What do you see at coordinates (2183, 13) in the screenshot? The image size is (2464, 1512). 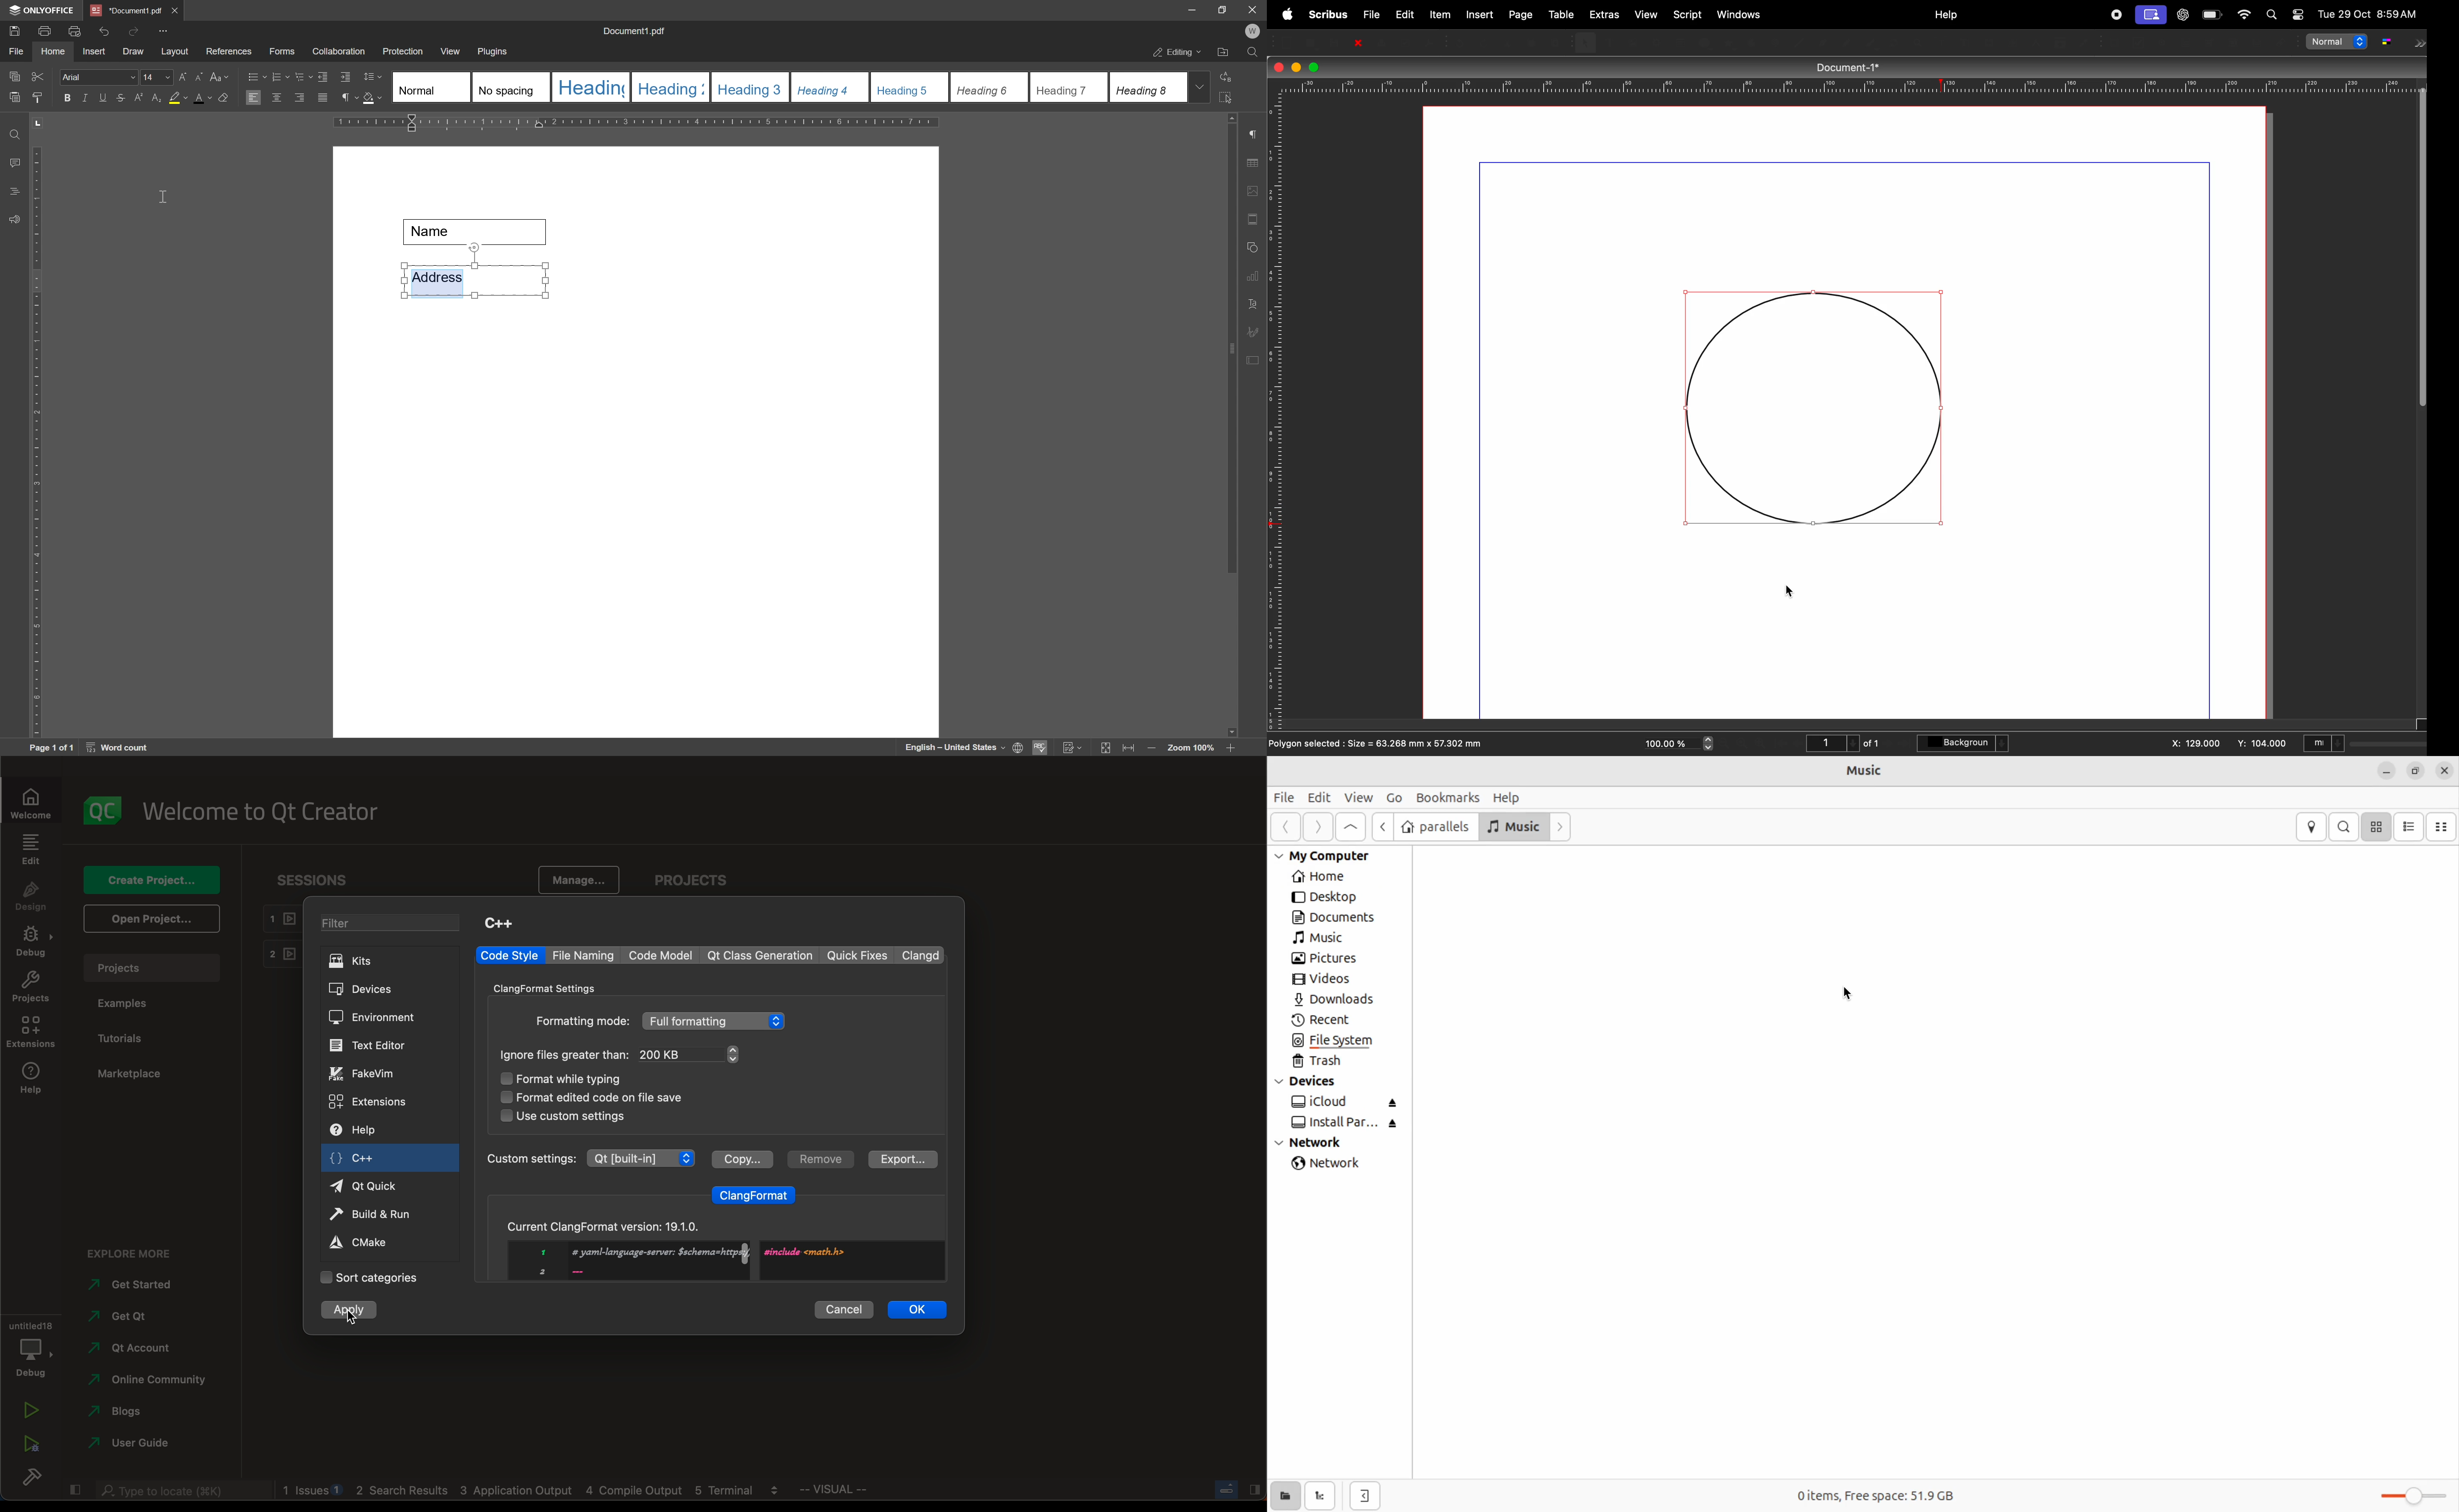 I see `chatgpt` at bounding box center [2183, 13].